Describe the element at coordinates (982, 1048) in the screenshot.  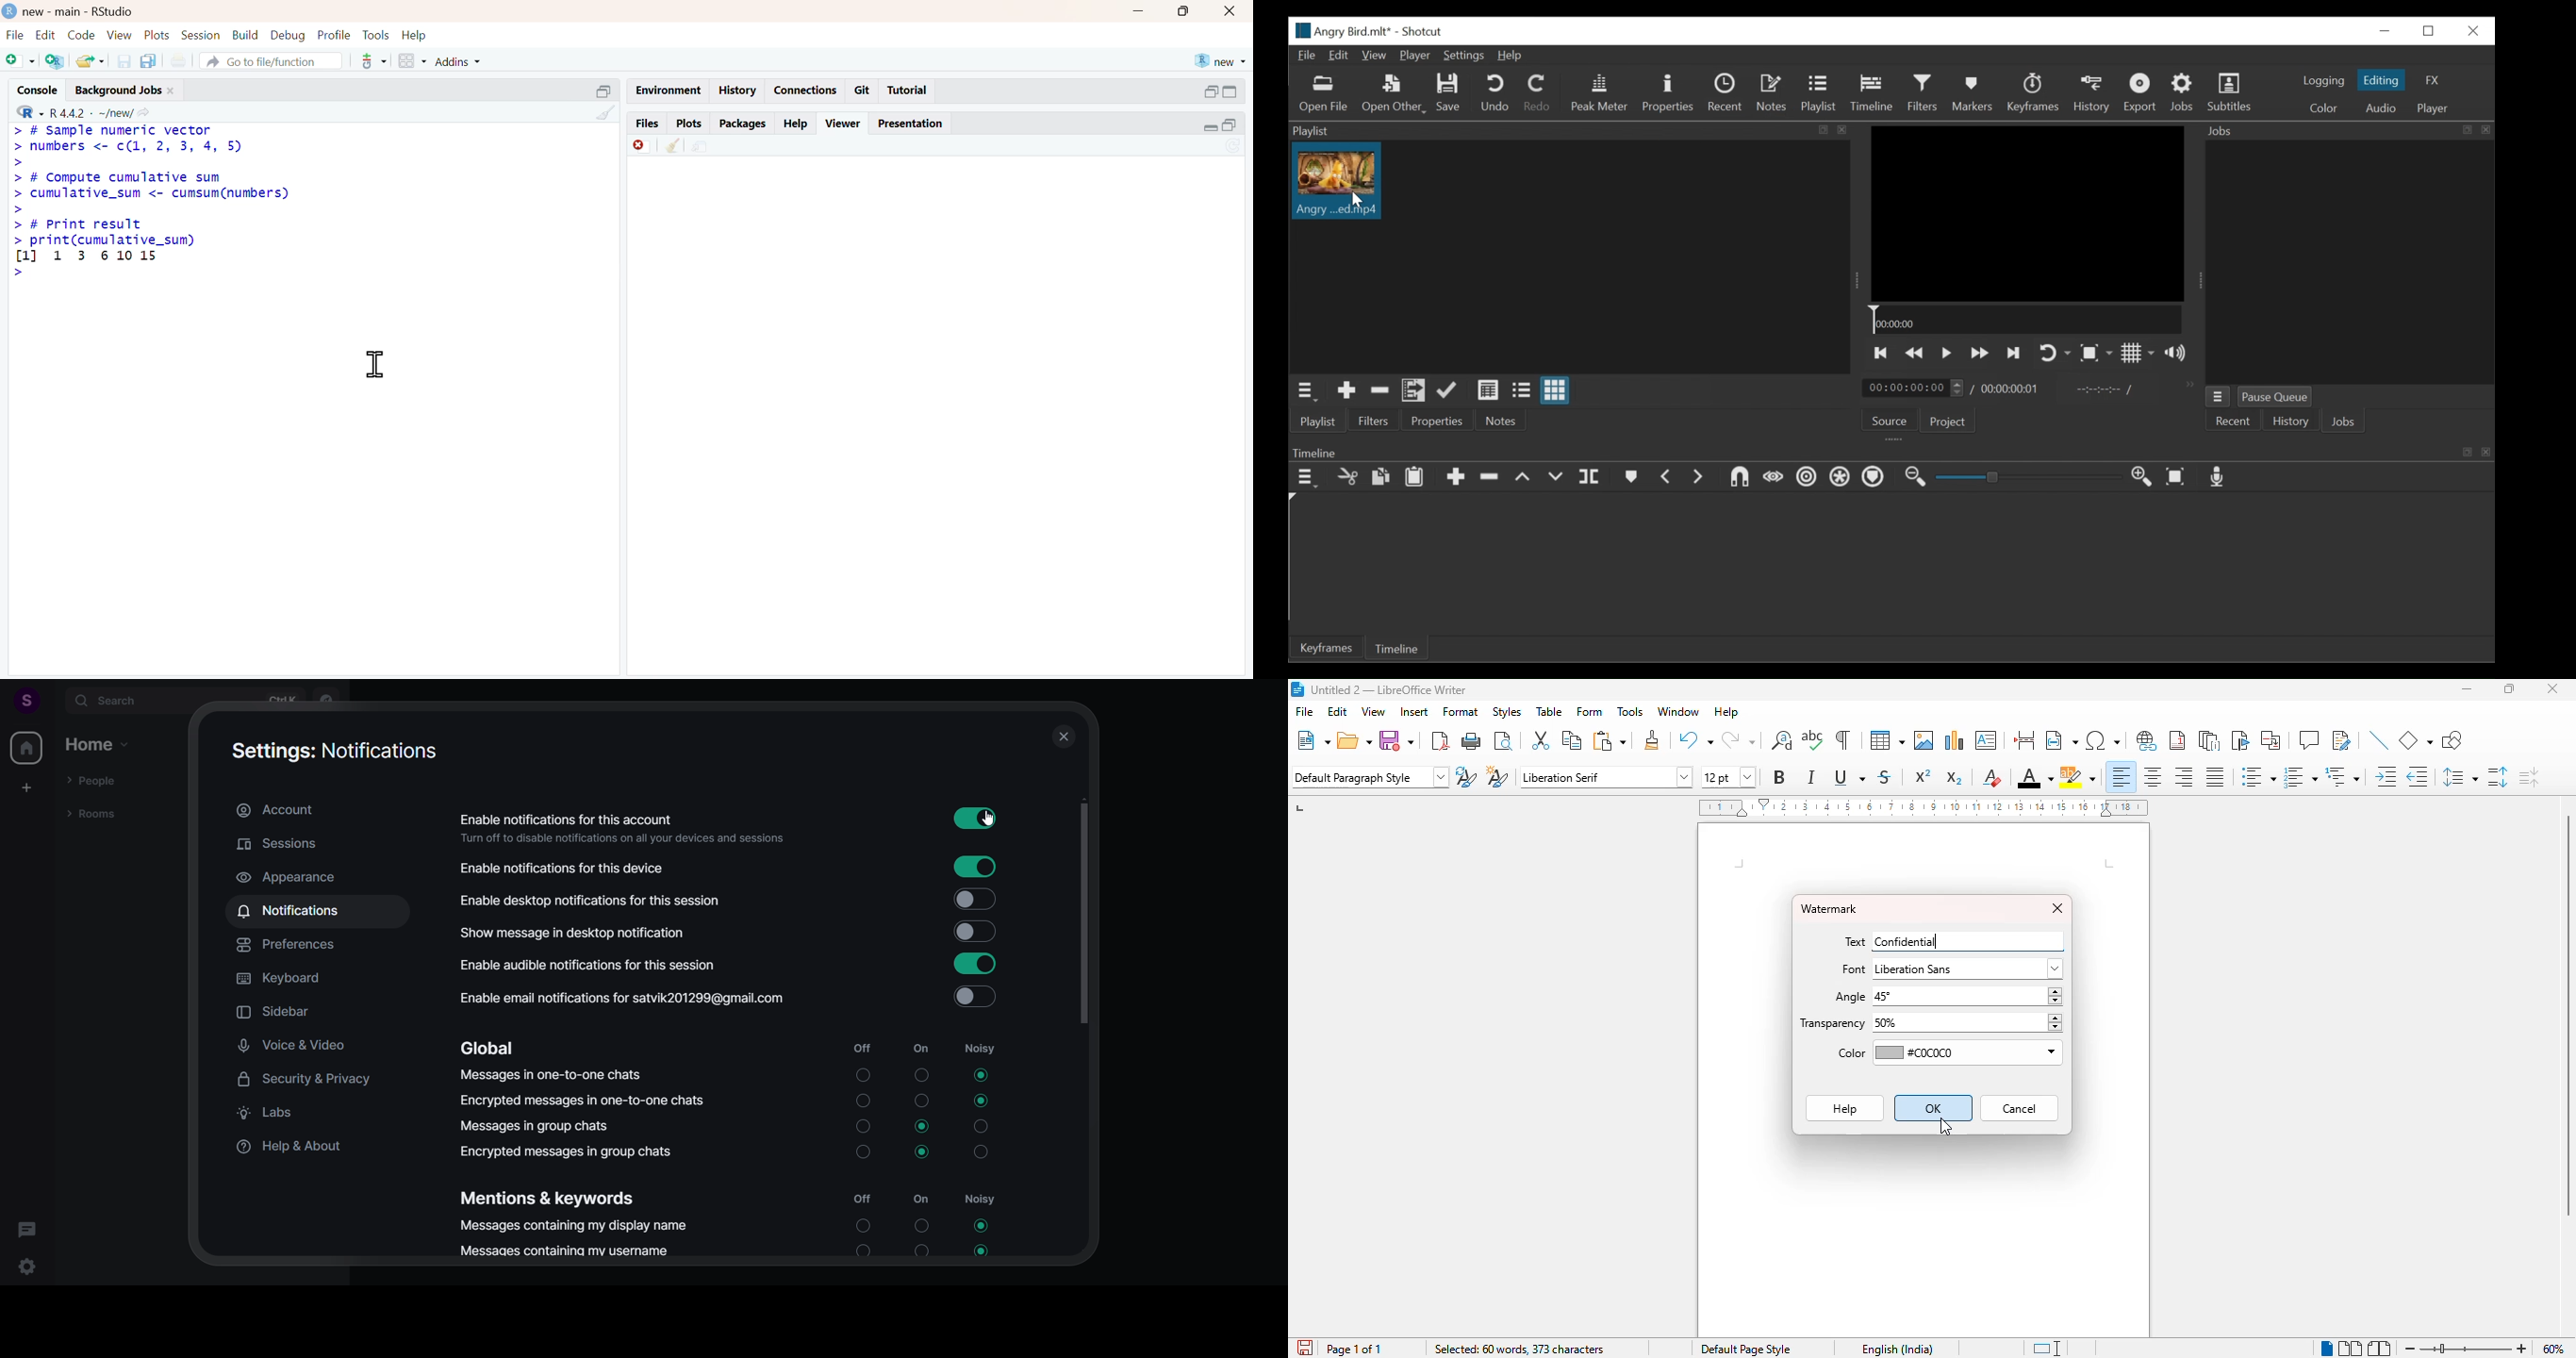
I see `noisy` at that location.